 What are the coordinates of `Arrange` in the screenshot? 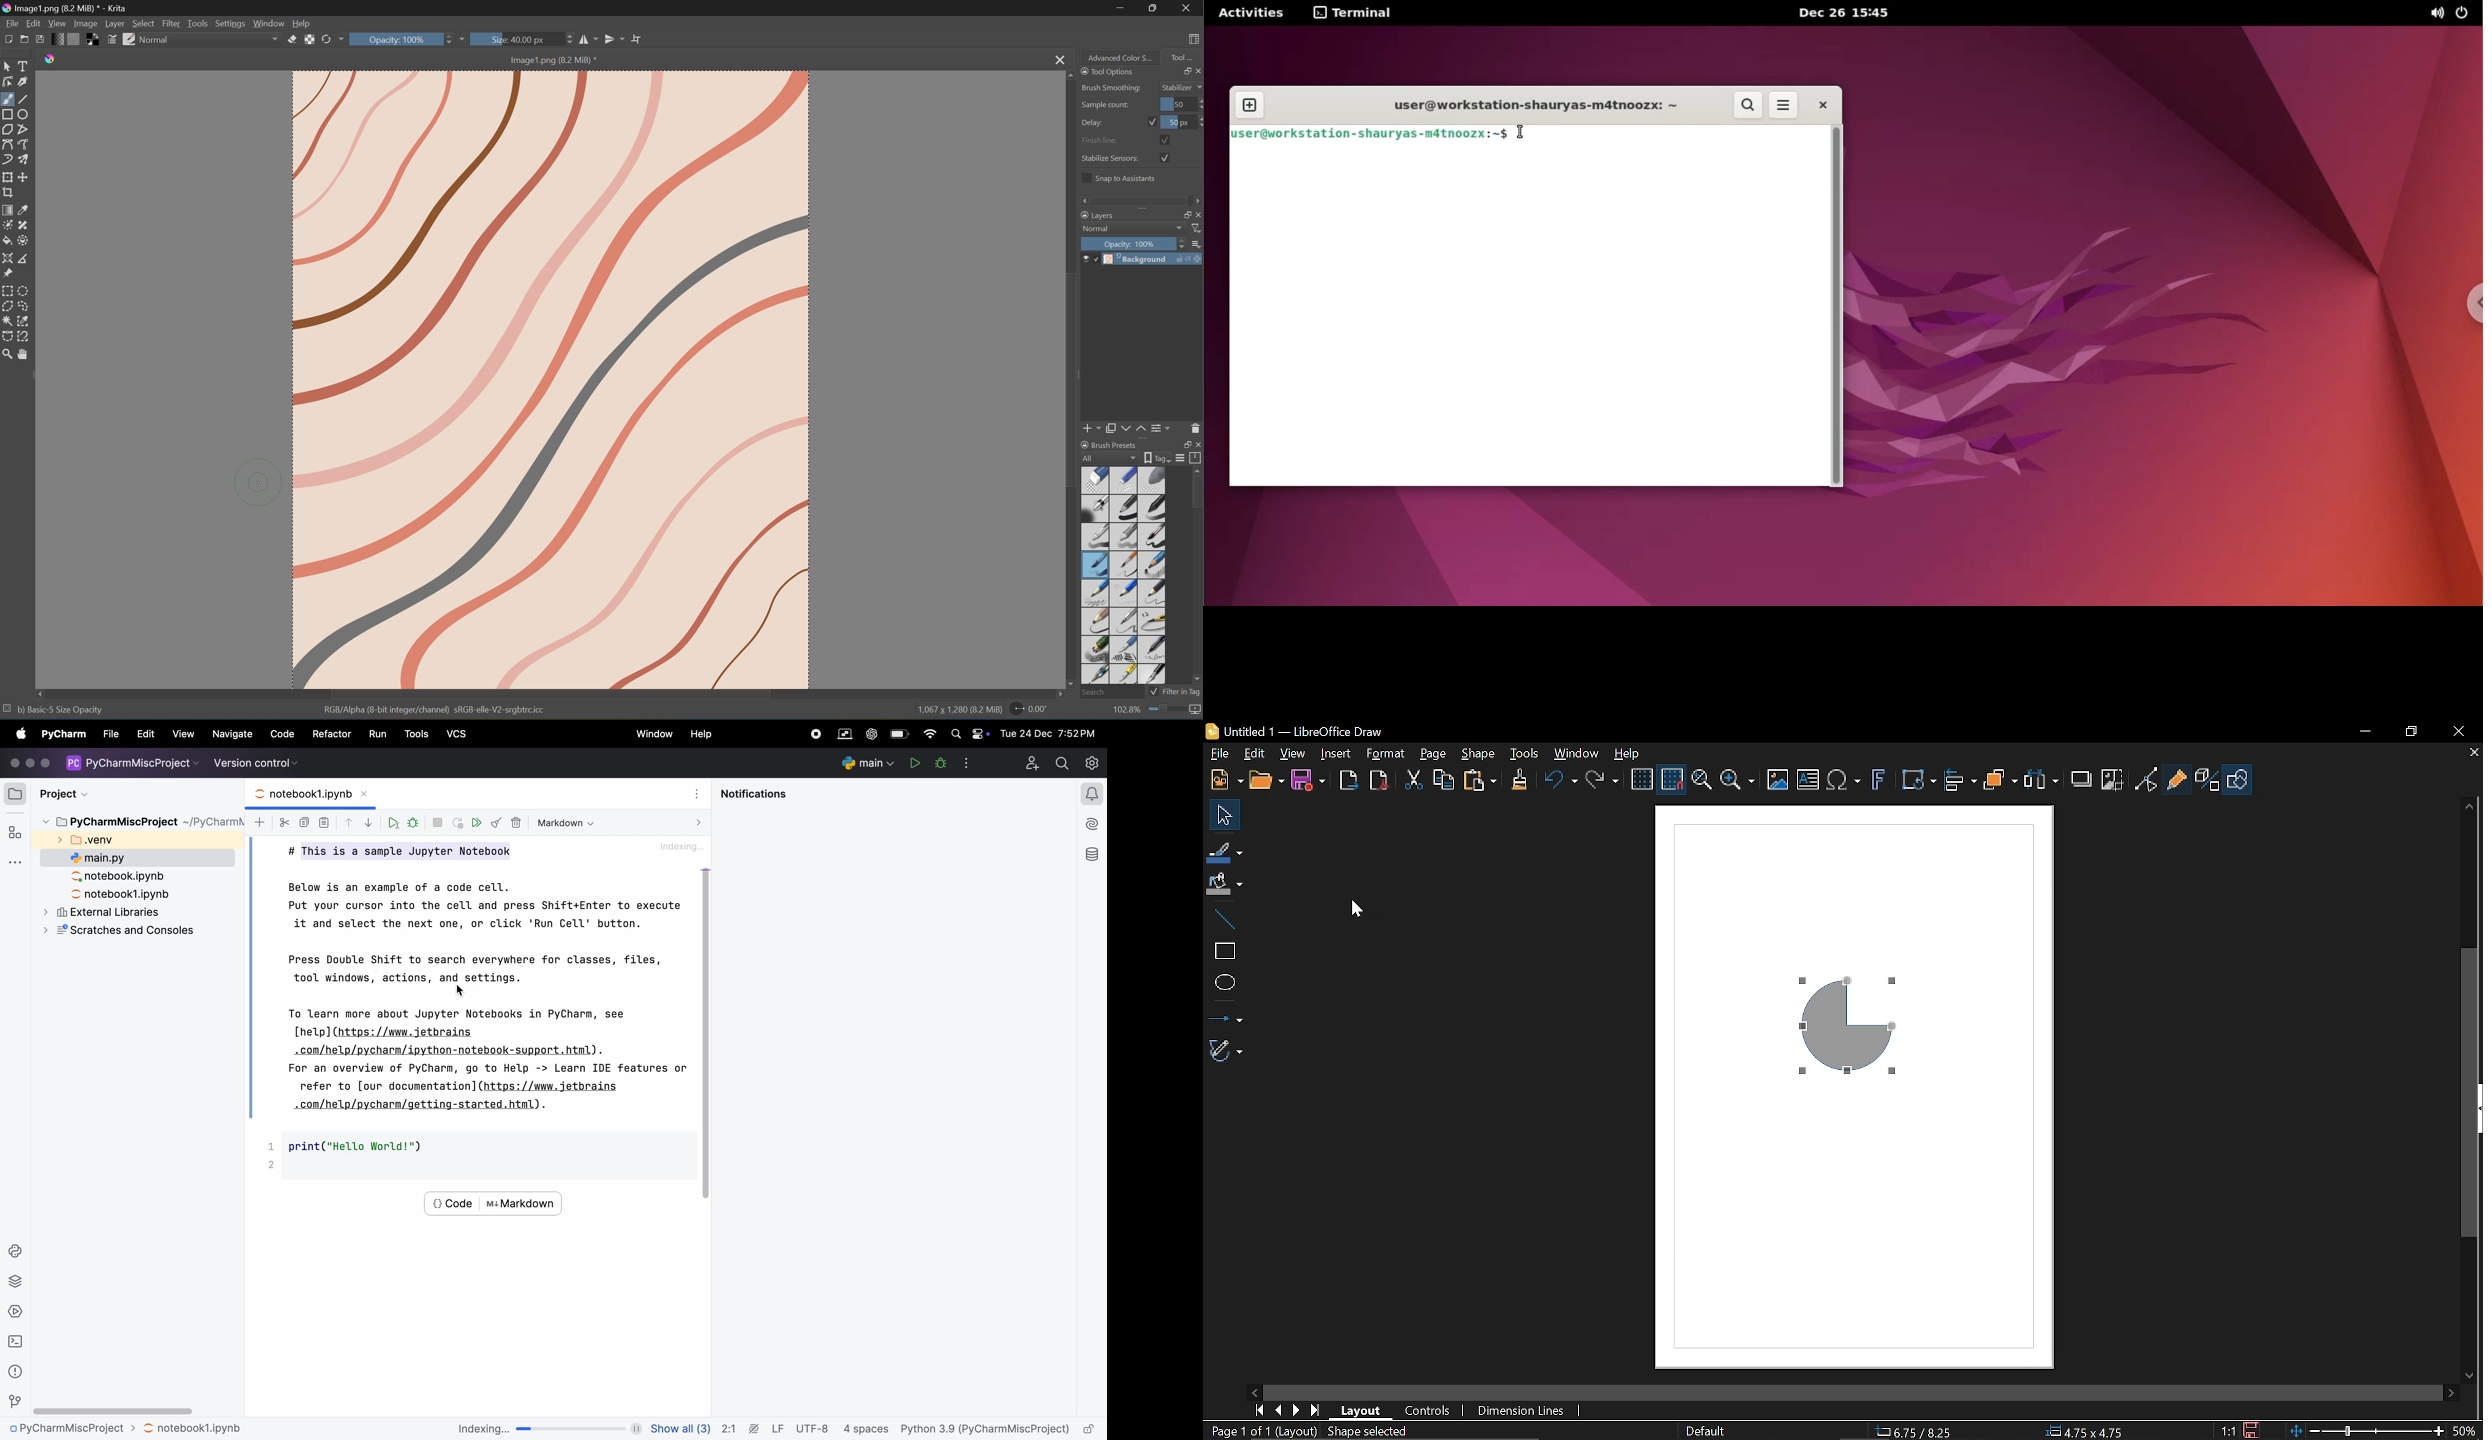 It's located at (2001, 782).